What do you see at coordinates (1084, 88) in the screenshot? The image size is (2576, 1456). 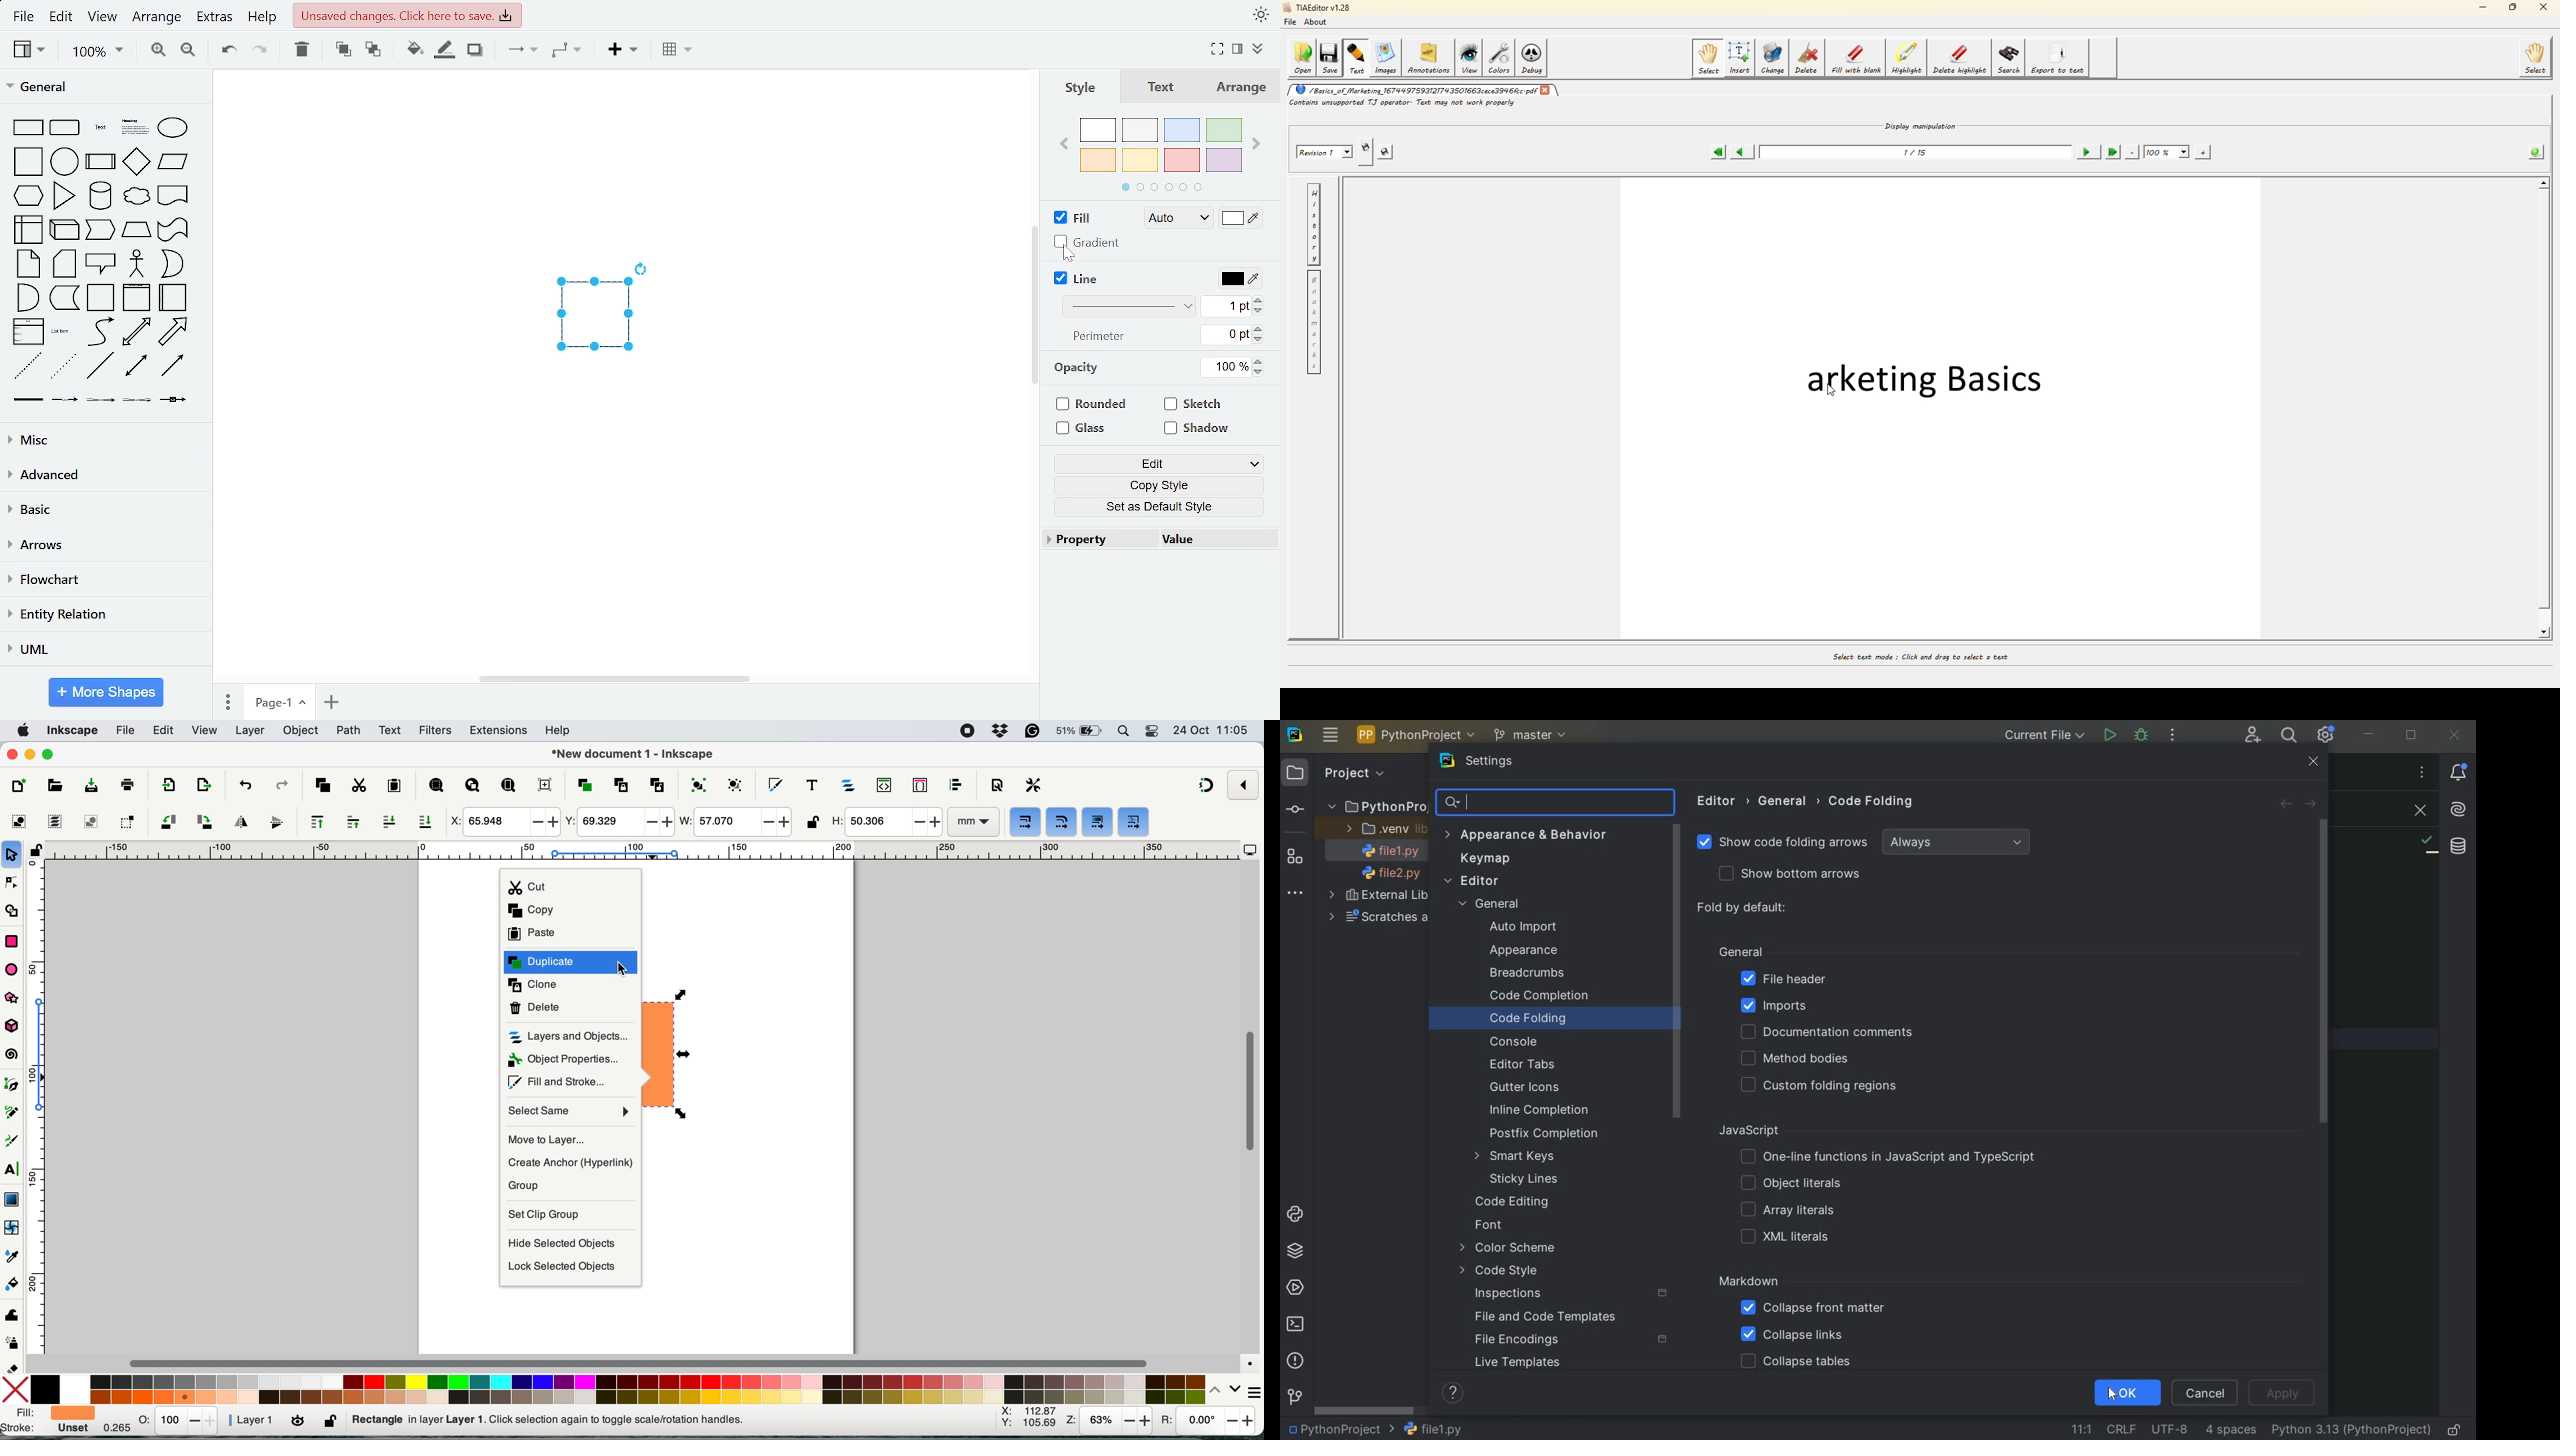 I see `style` at bounding box center [1084, 88].